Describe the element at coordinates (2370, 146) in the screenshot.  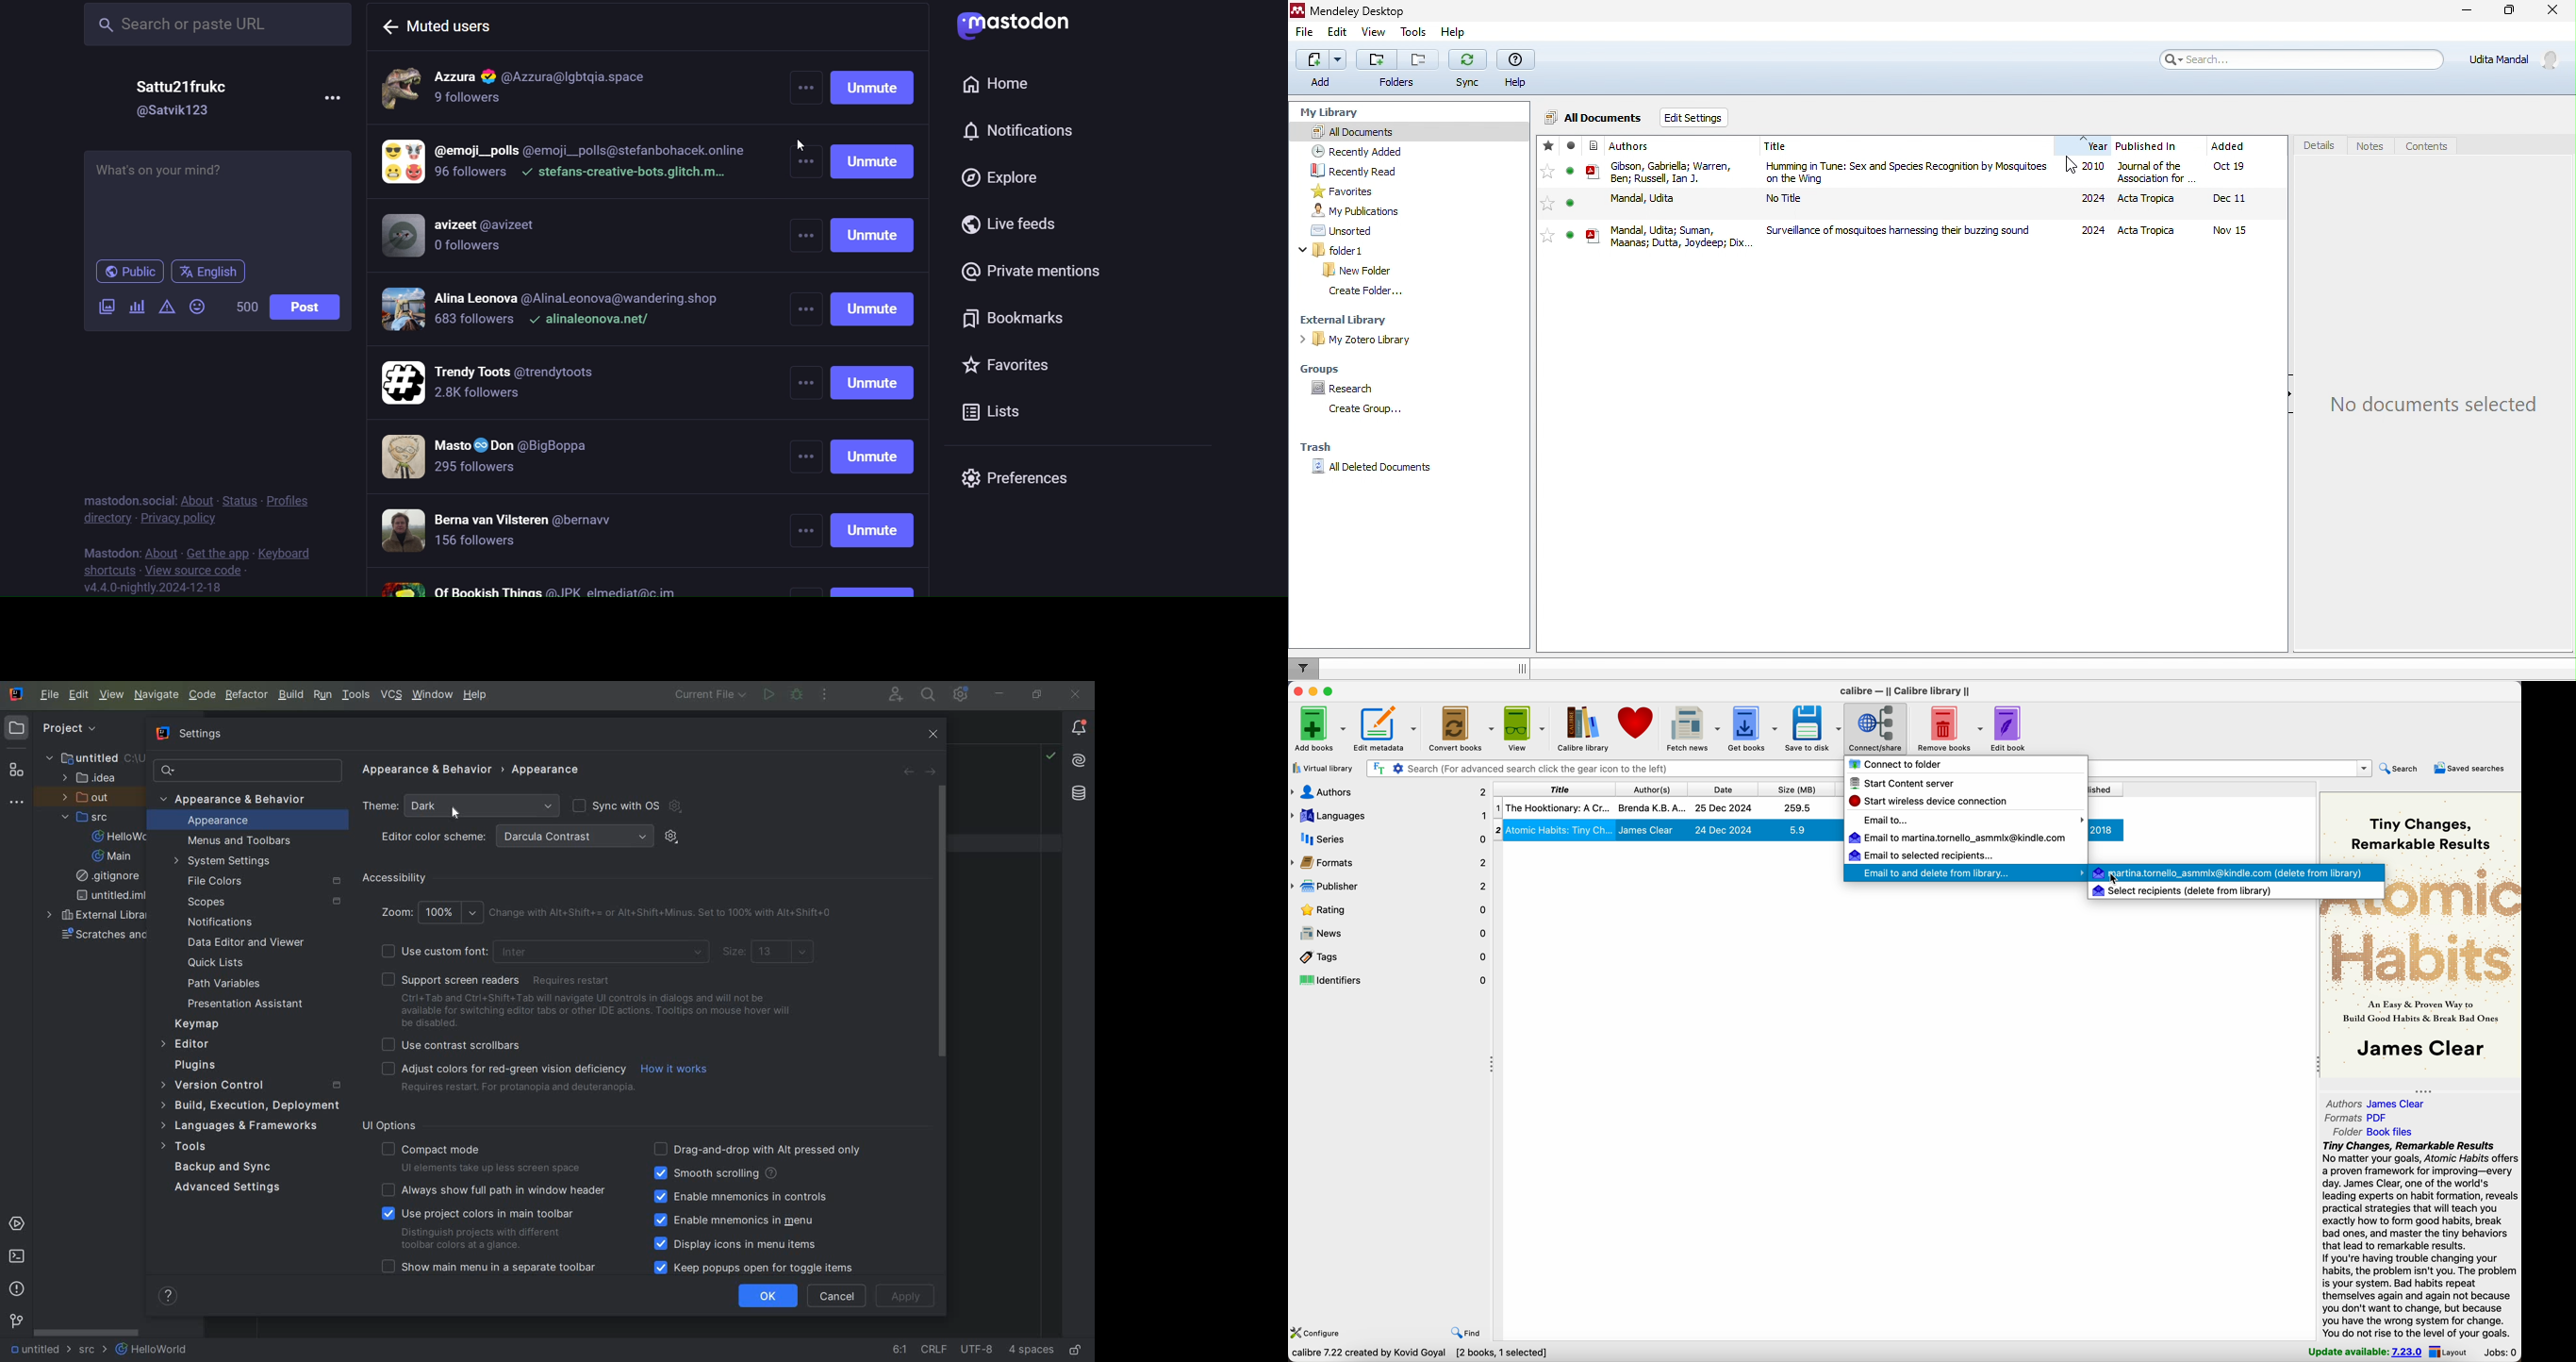
I see `notes` at that location.